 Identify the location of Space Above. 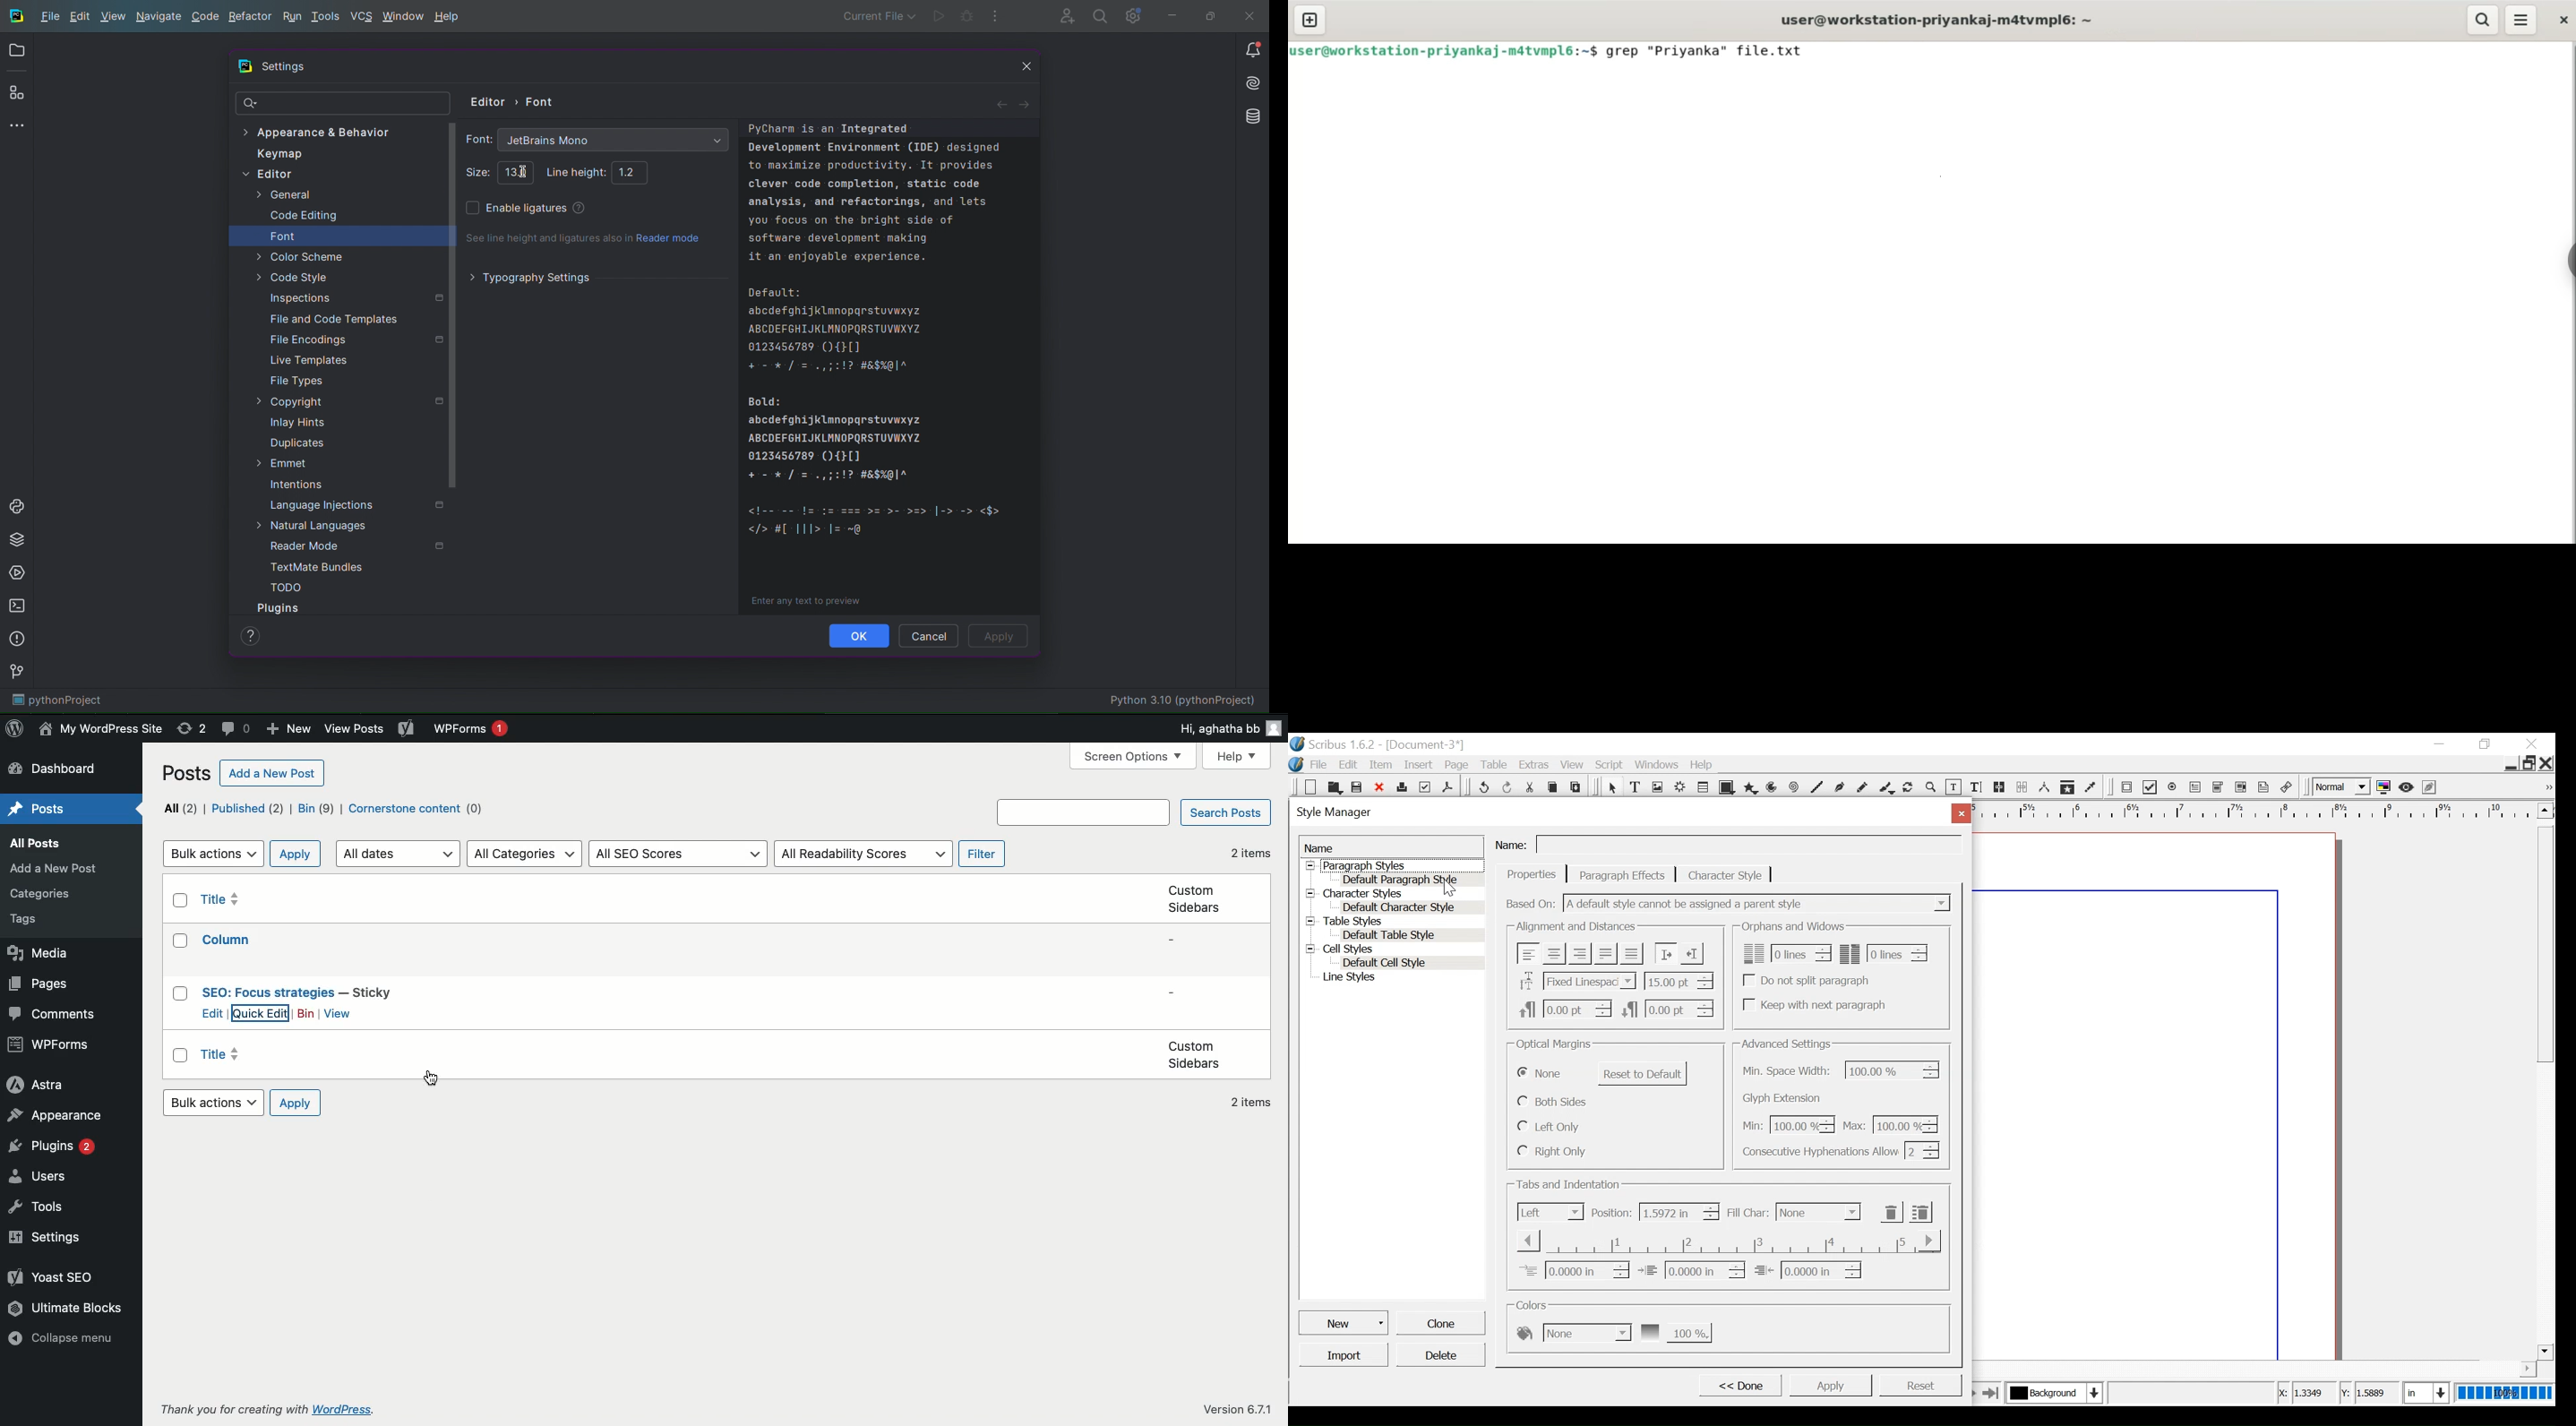
(1565, 1007).